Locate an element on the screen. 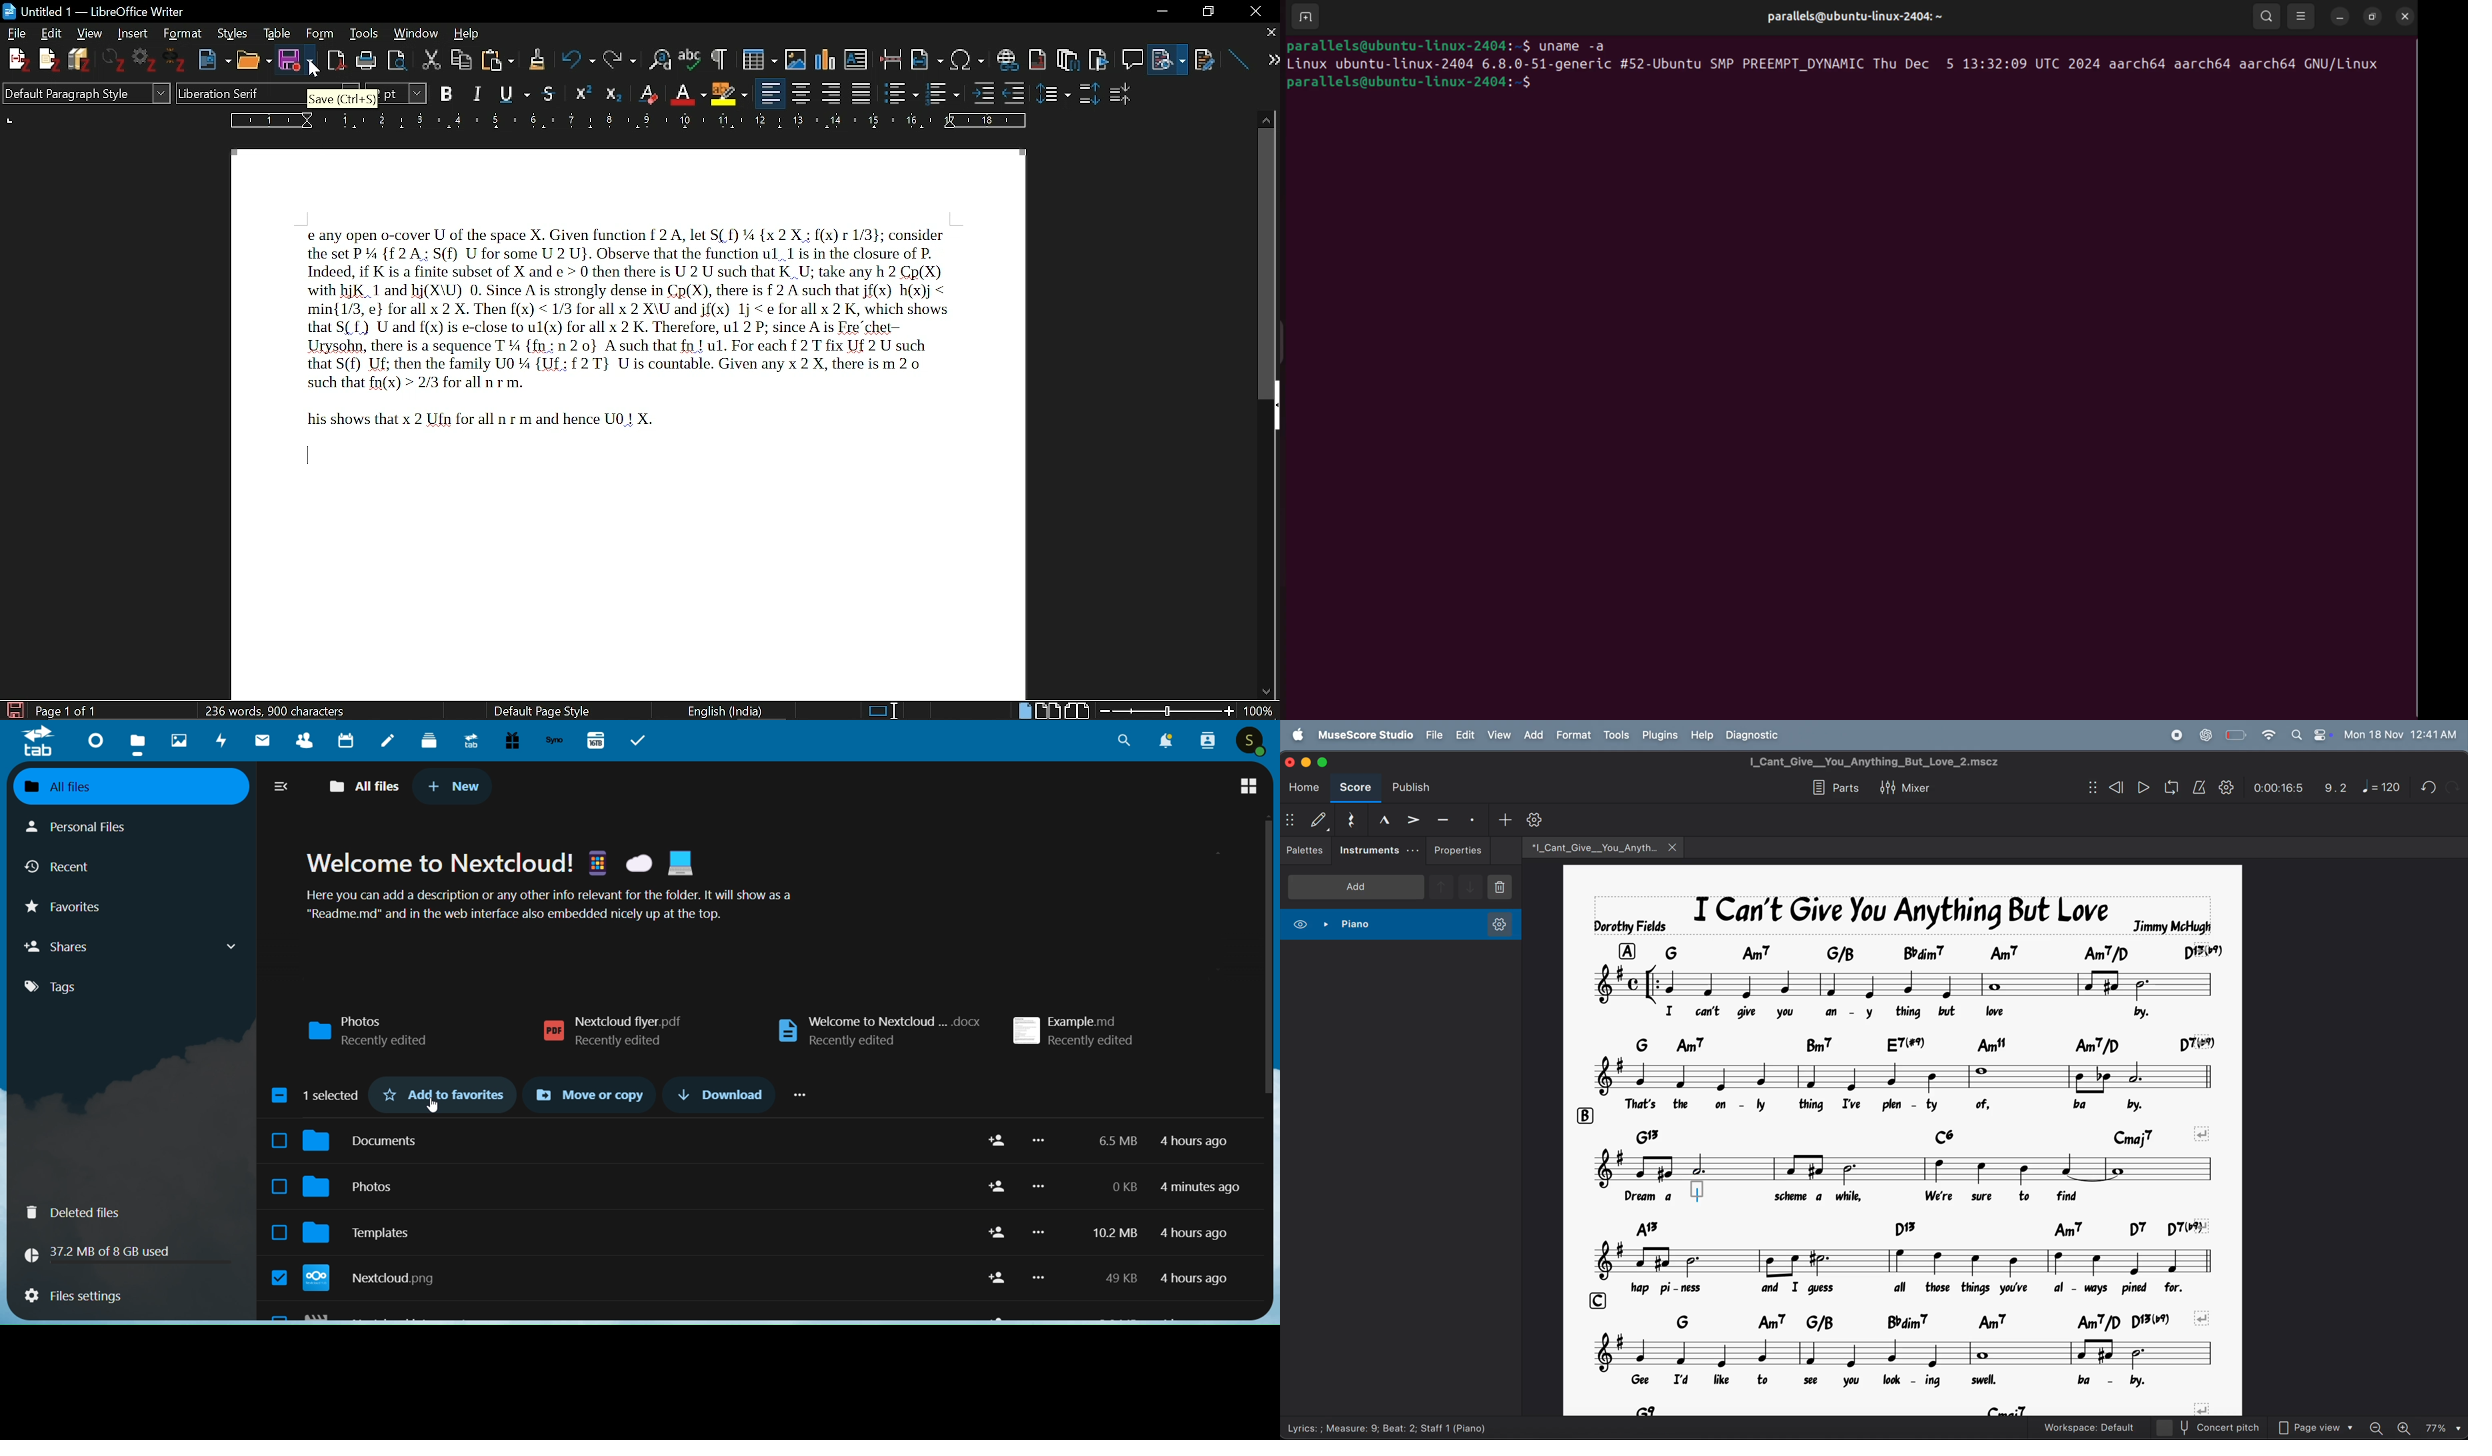 The height and width of the screenshot is (1456, 2492). Liberation Serif is located at coordinates (228, 95).